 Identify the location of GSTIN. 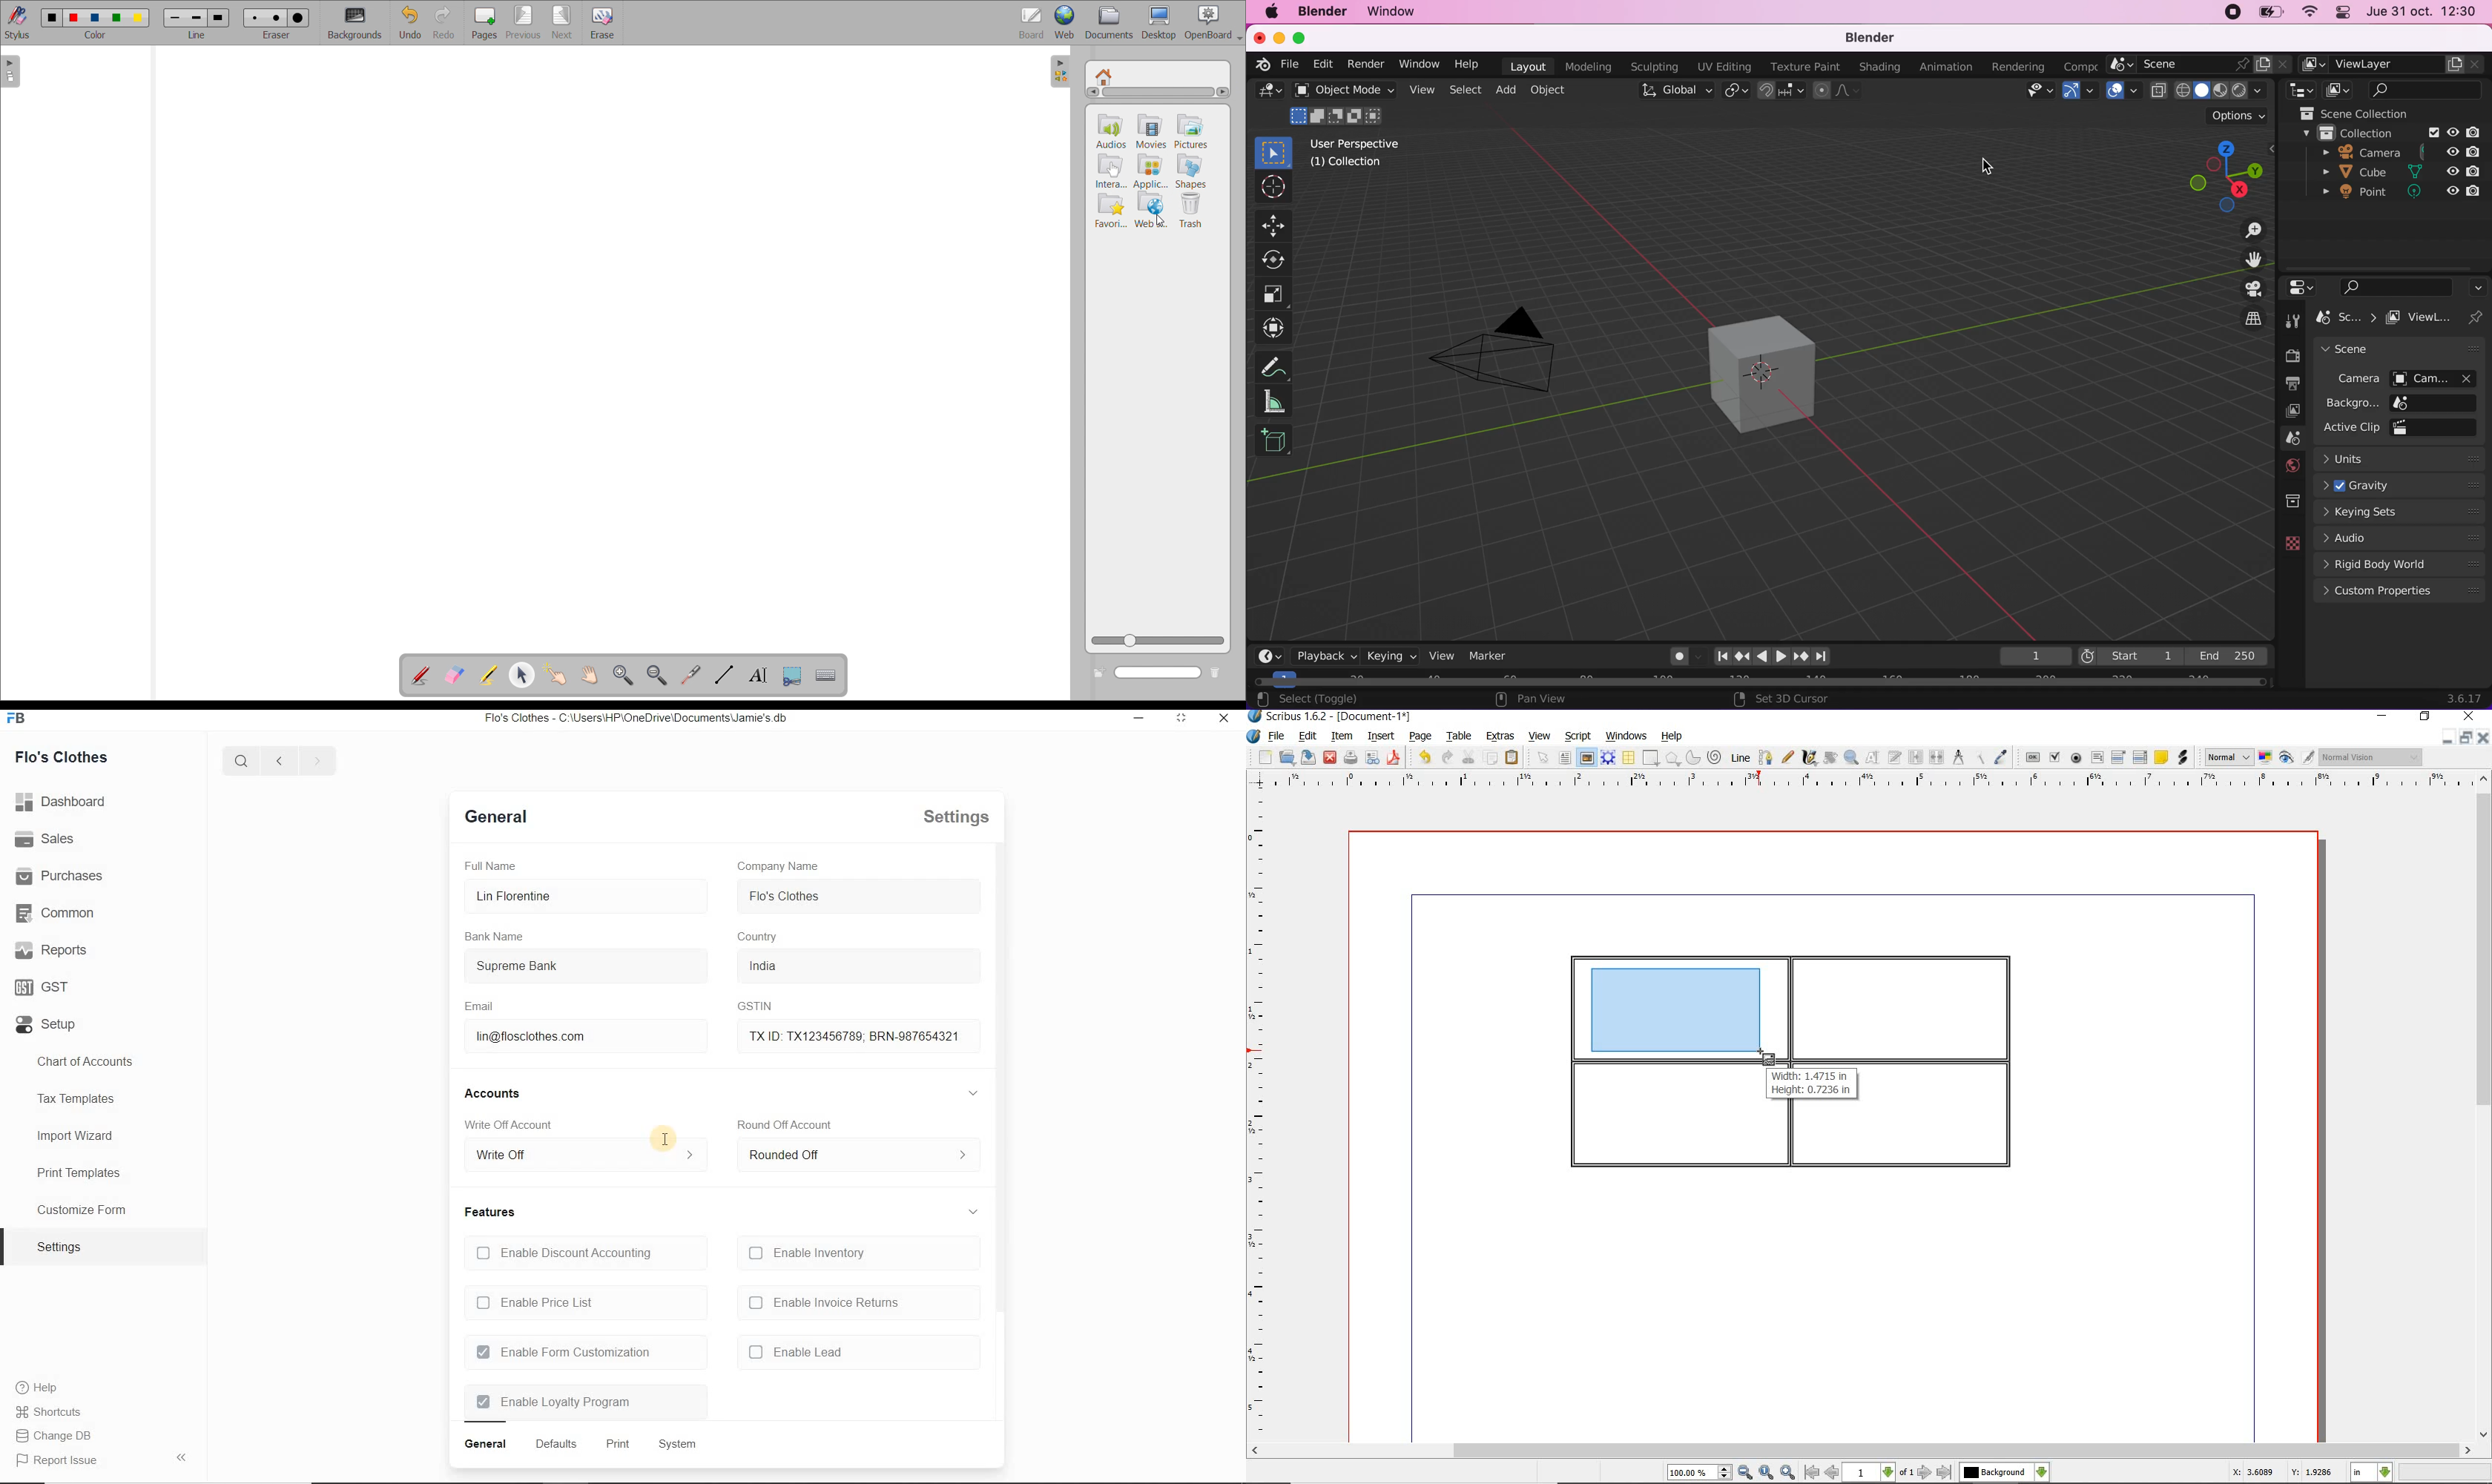
(754, 1003).